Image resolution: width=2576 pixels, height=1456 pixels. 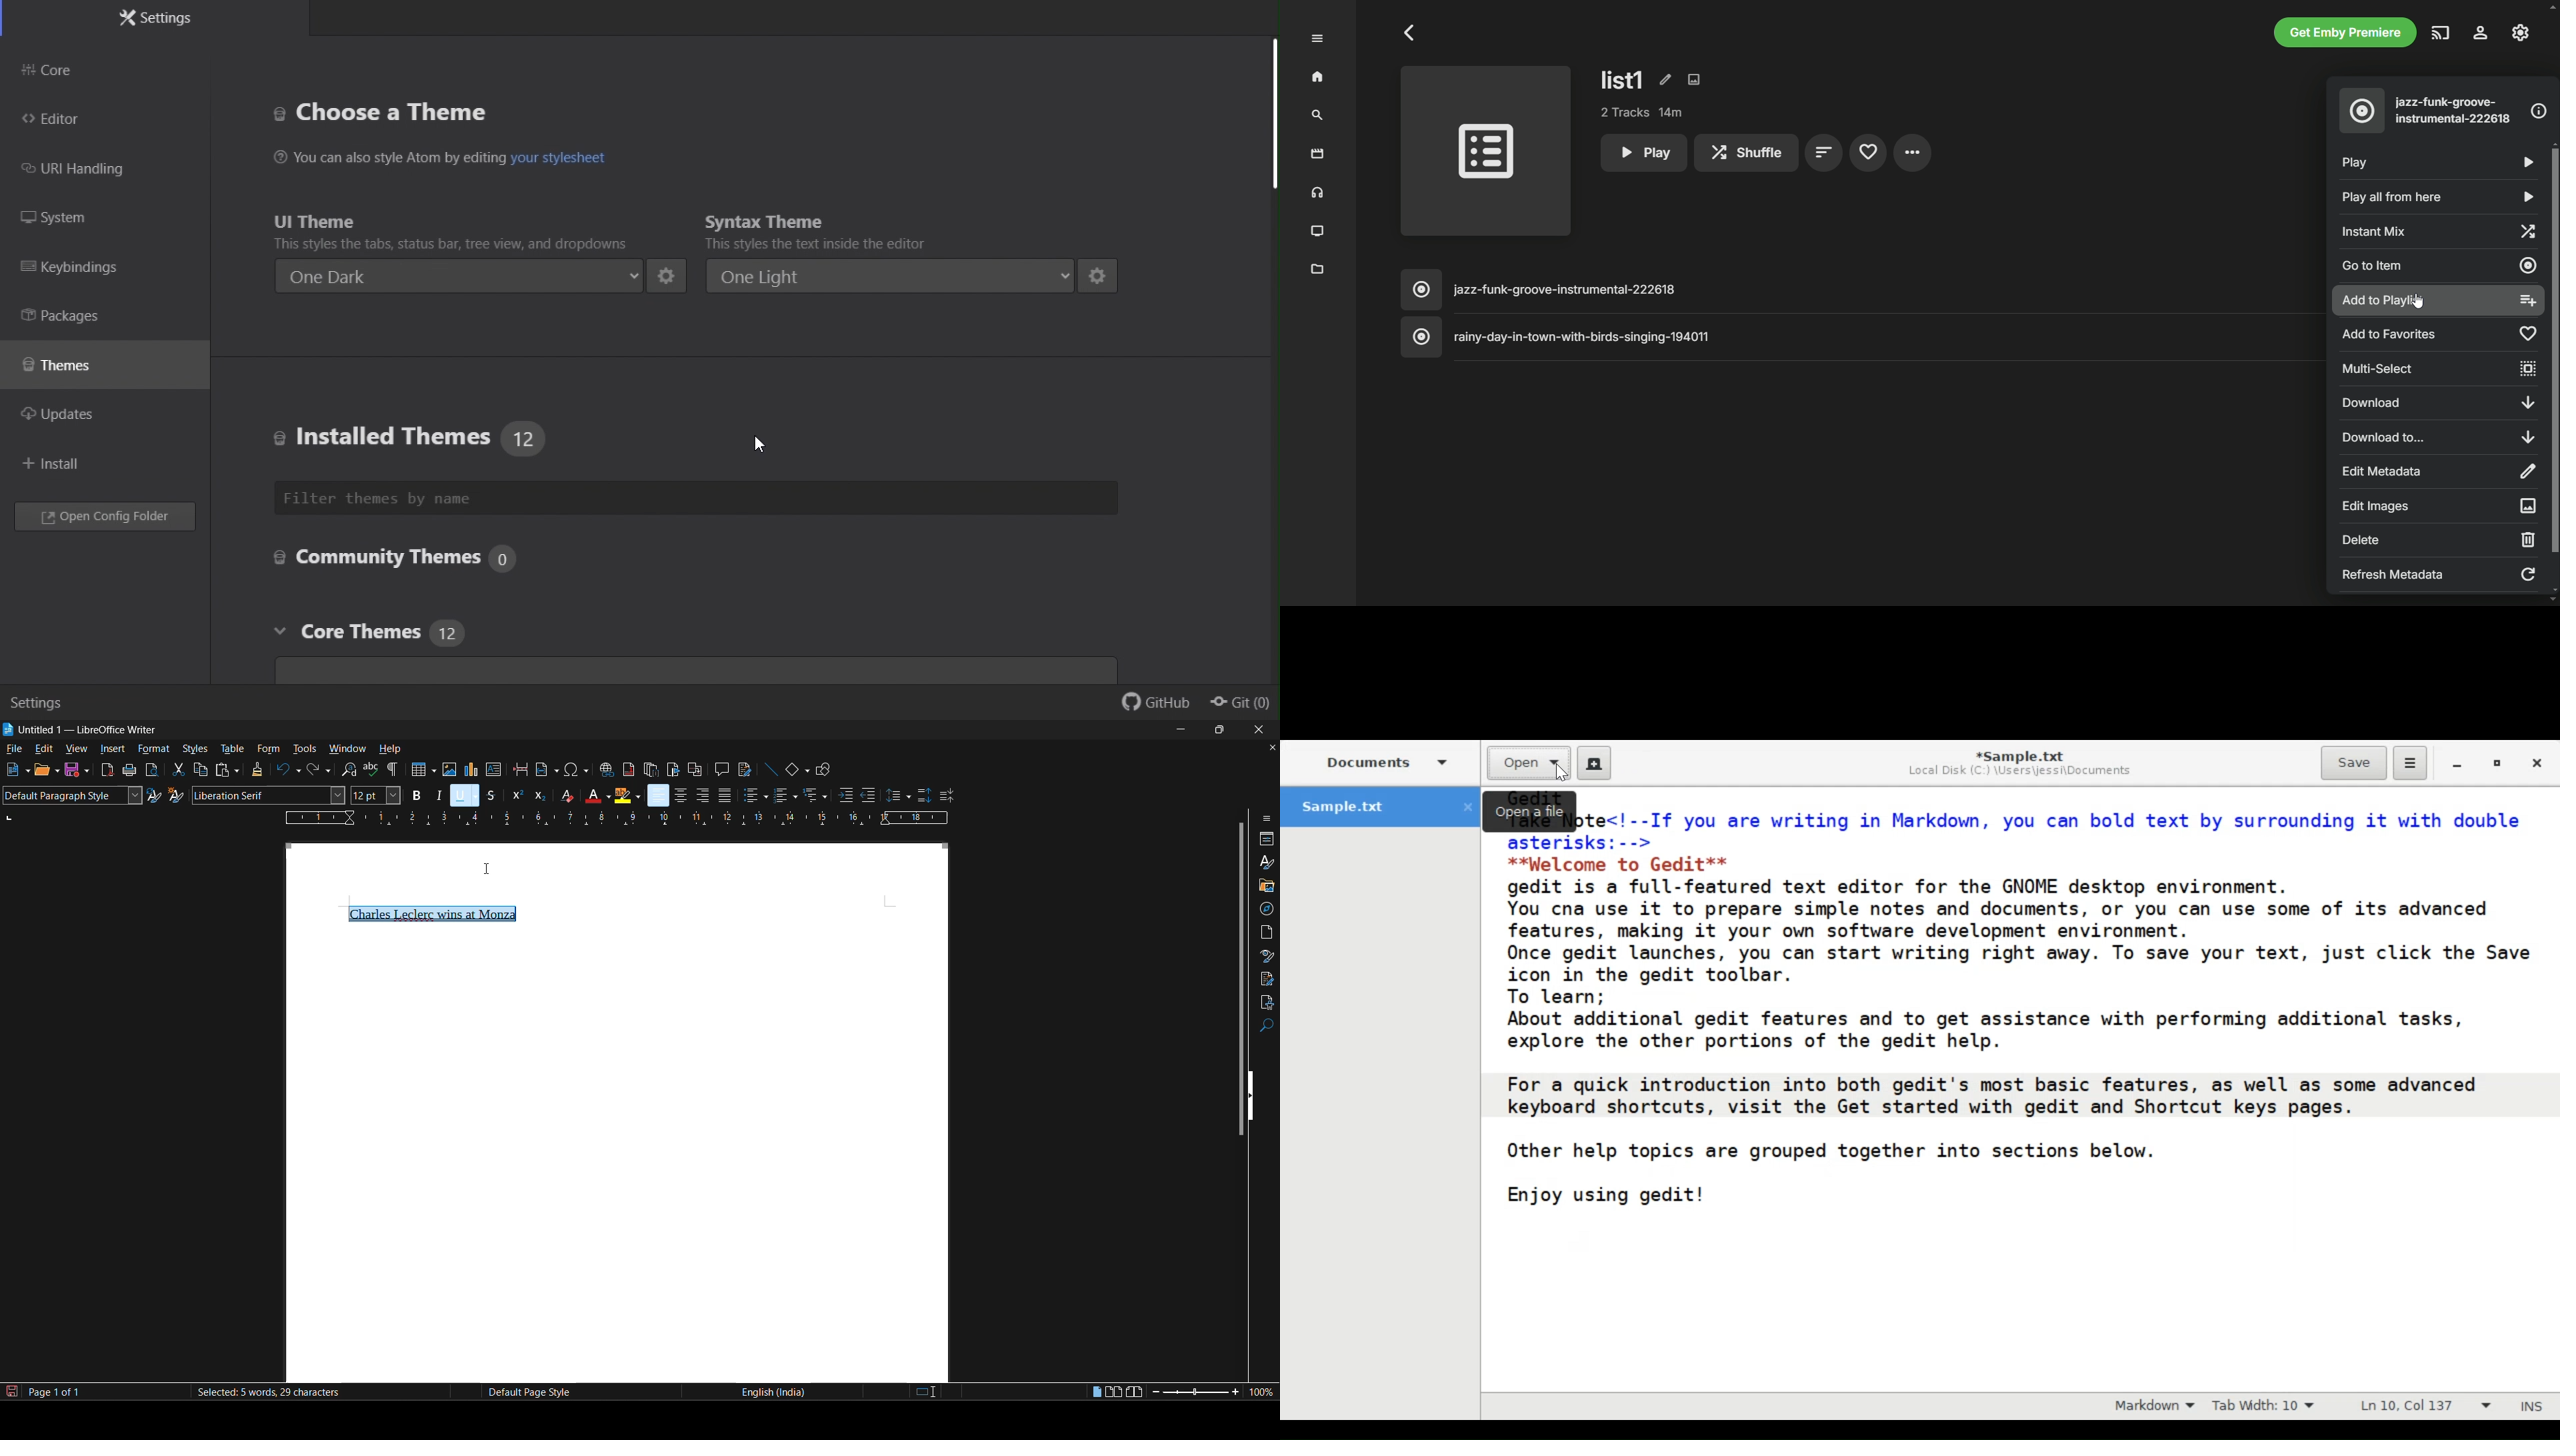 What do you see at coordinates (1623, 79) in the screenshot?
I see `list` at bounding box center [1623, 79].